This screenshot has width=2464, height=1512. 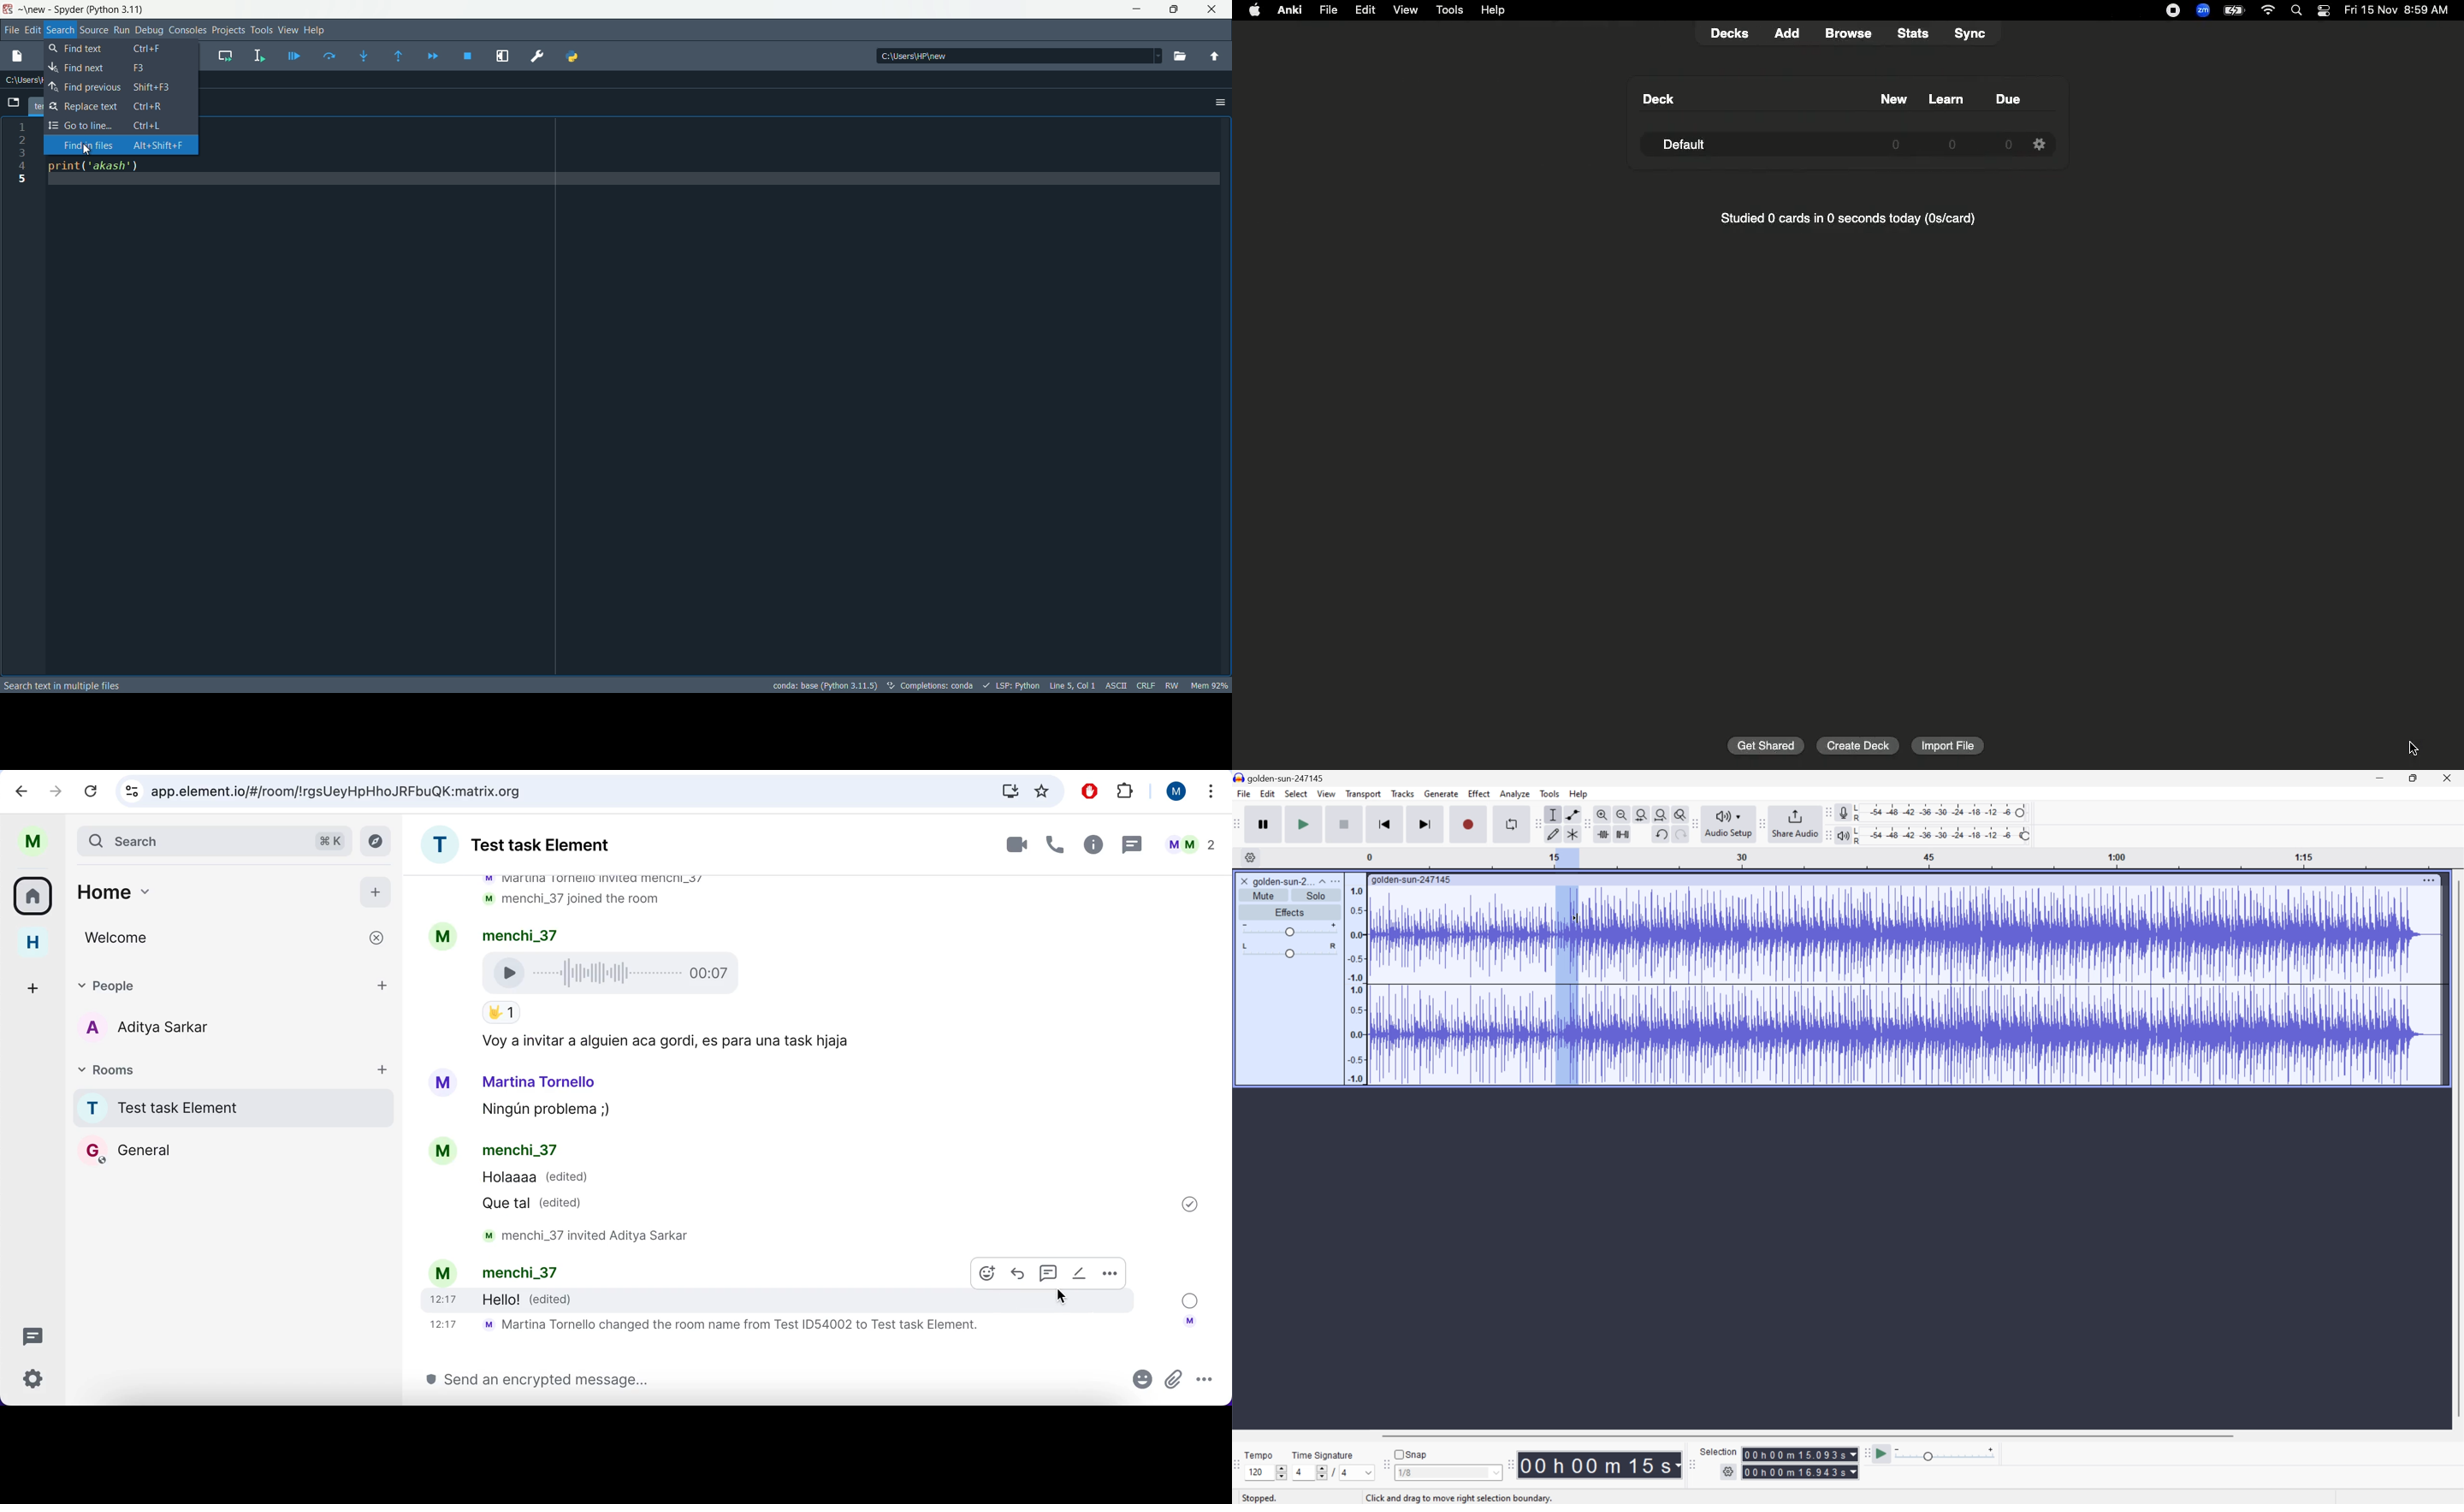 I want to click on chat member, so click(x=155, y=1028).